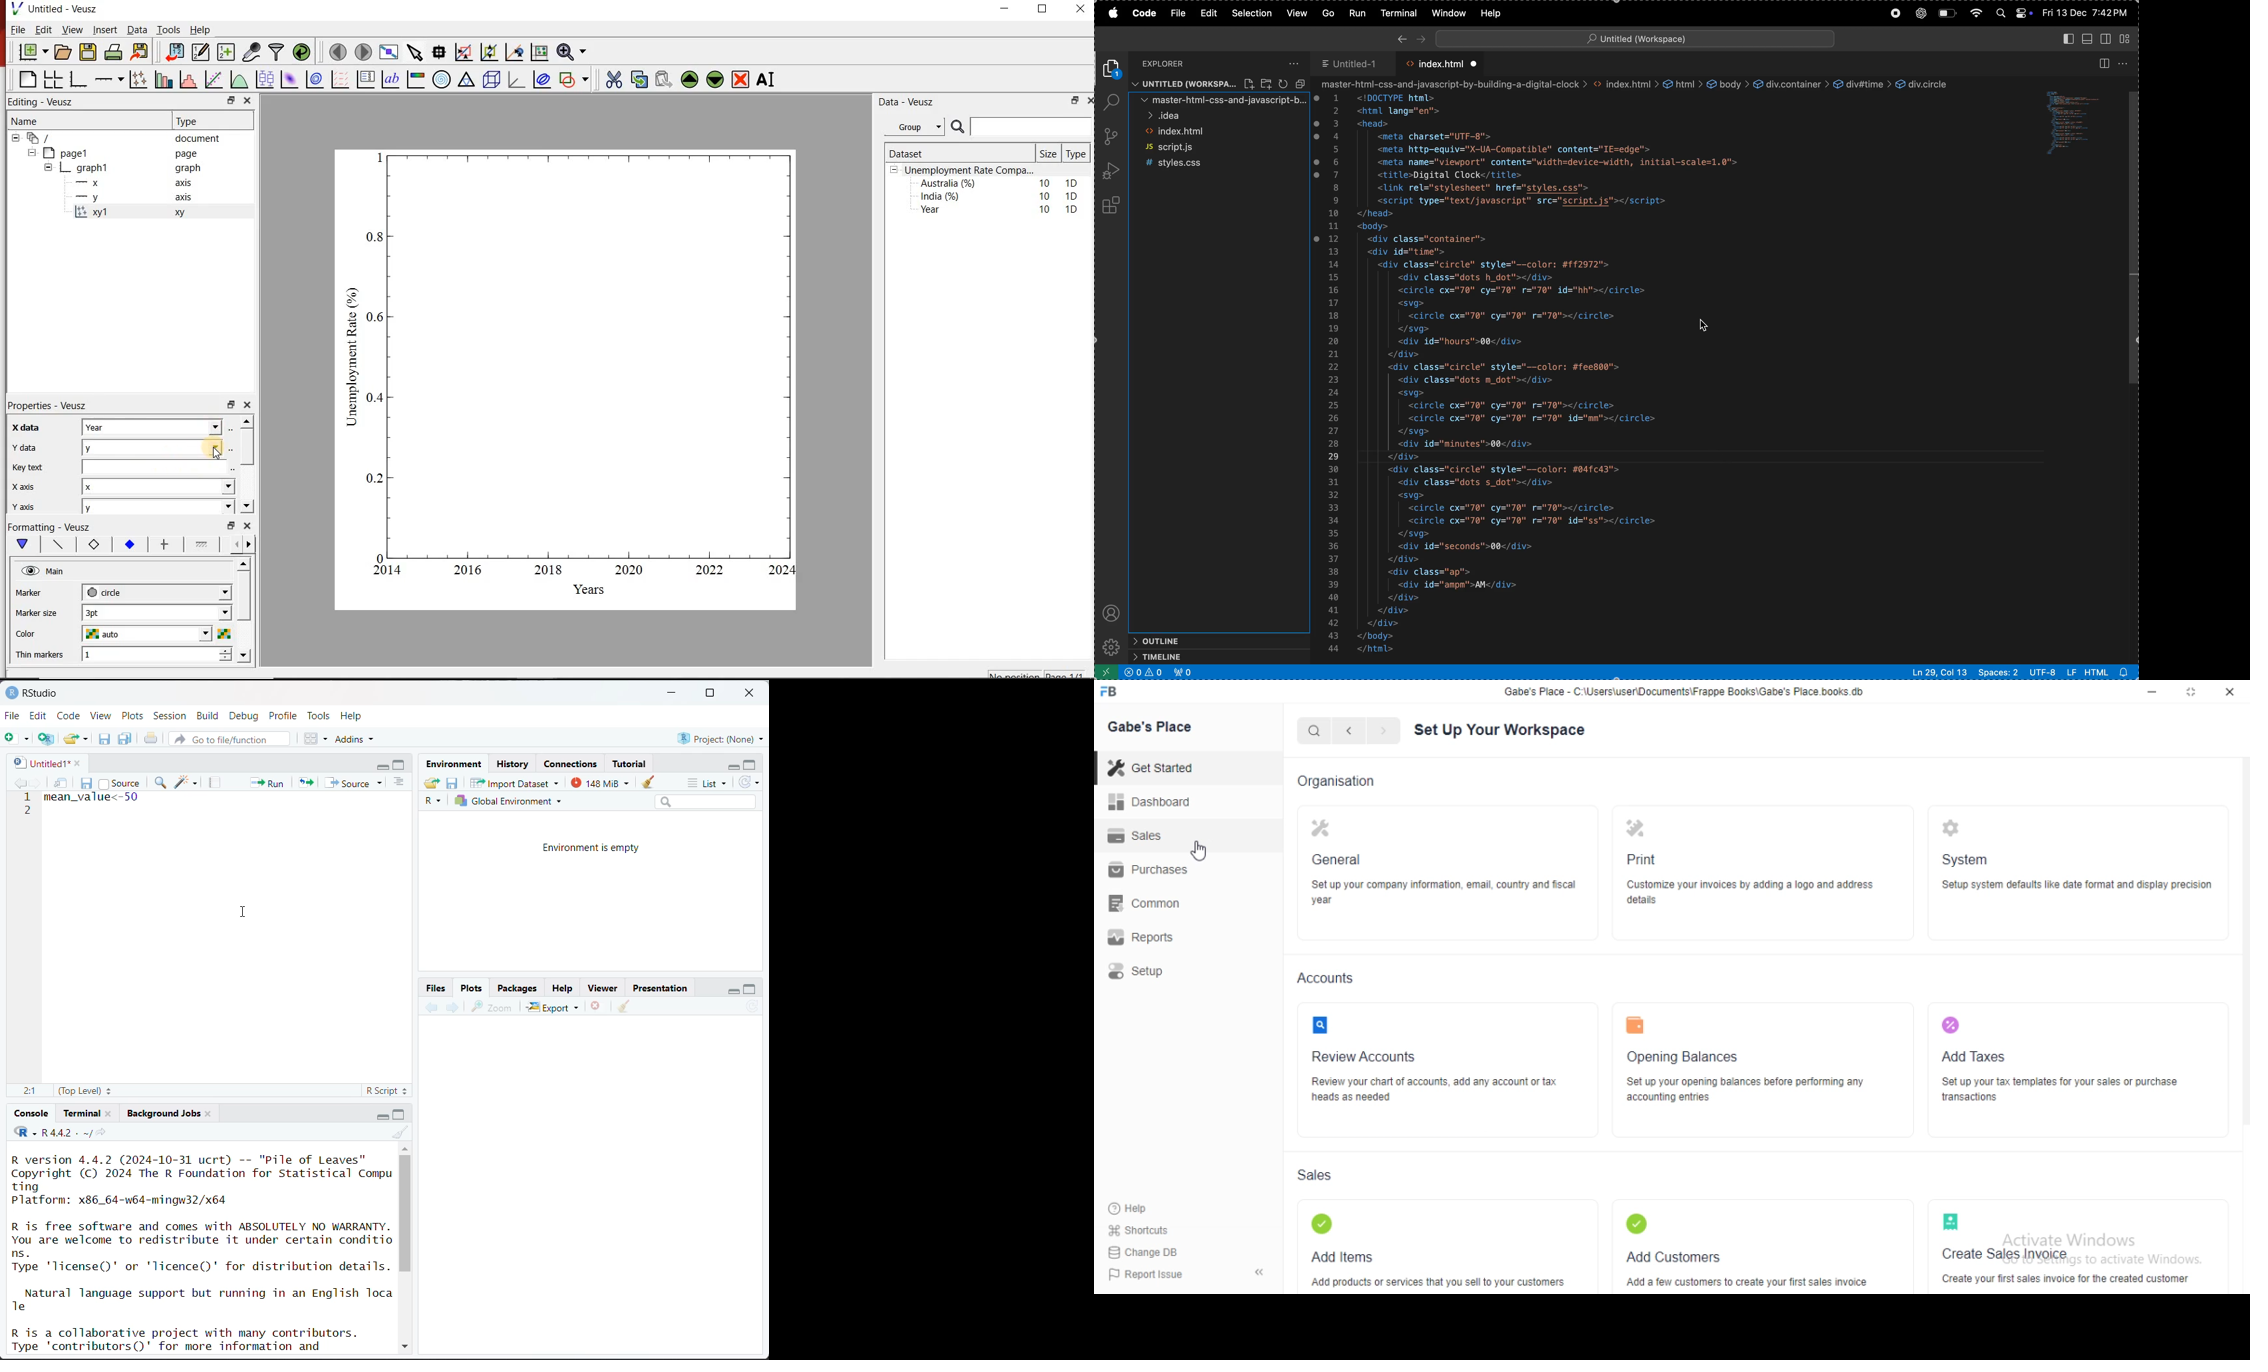  Describe the element at coordinates (101, 717) in the screenshot. I see `View` at that location.